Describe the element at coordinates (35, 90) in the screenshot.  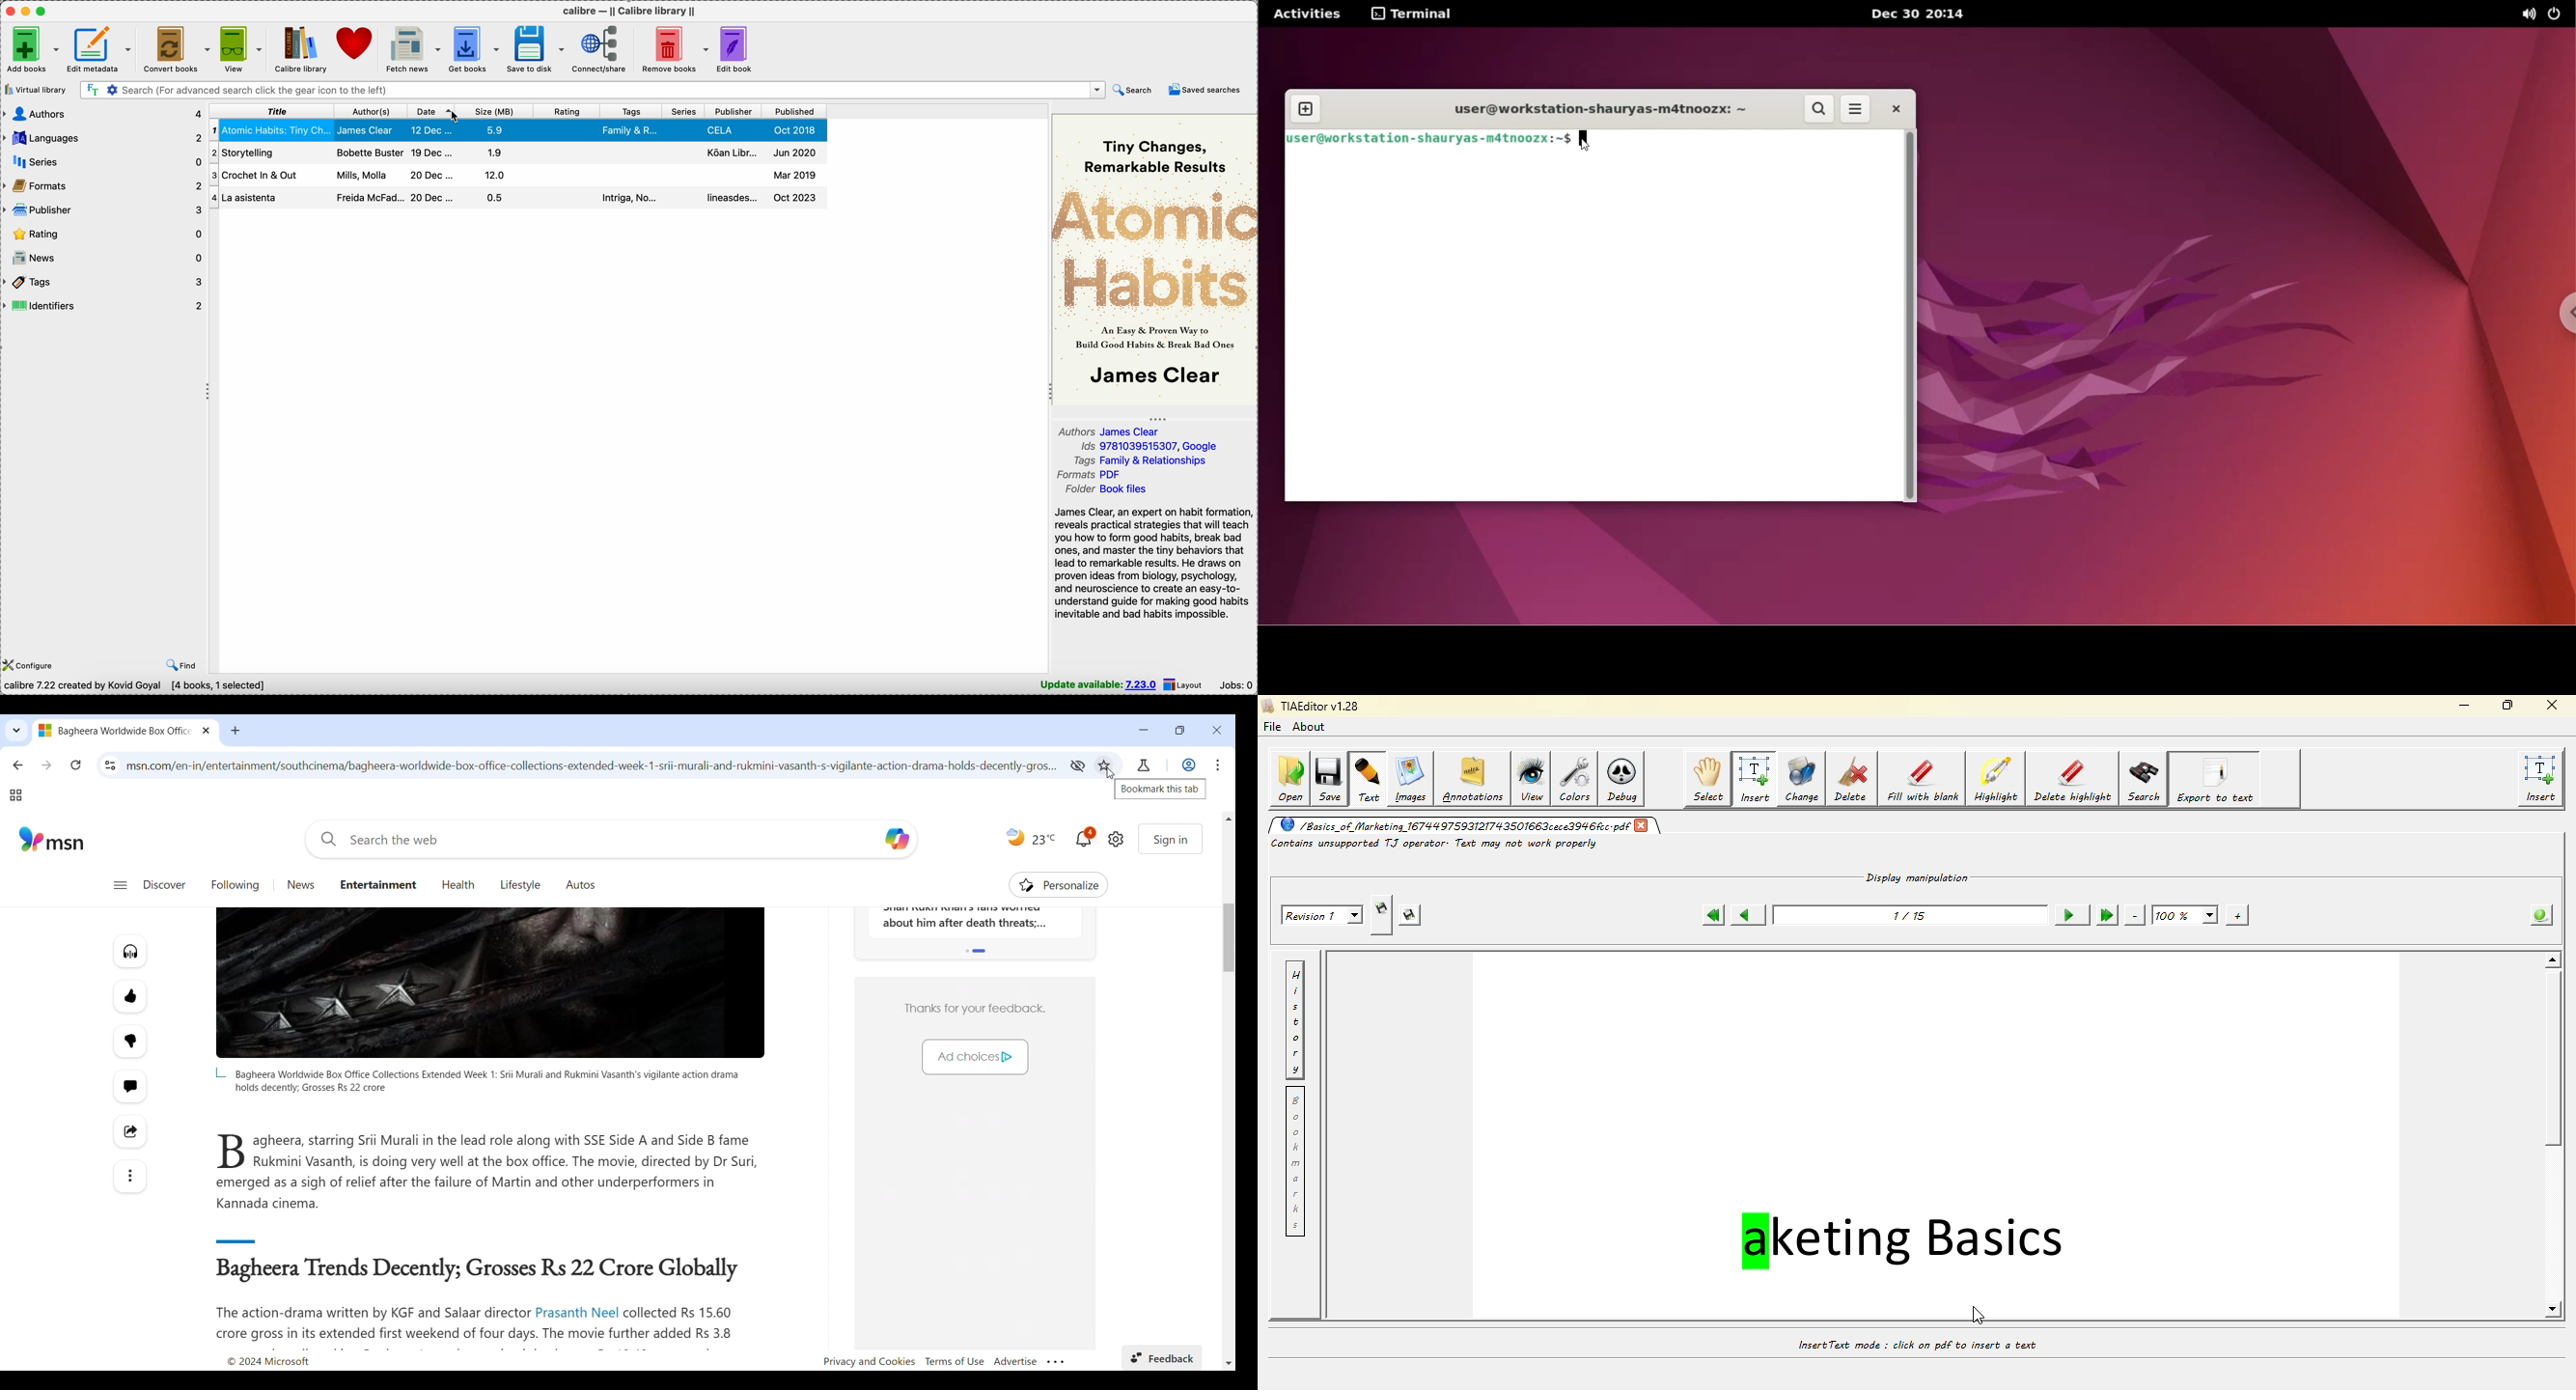
I see `virtual library` at that location.